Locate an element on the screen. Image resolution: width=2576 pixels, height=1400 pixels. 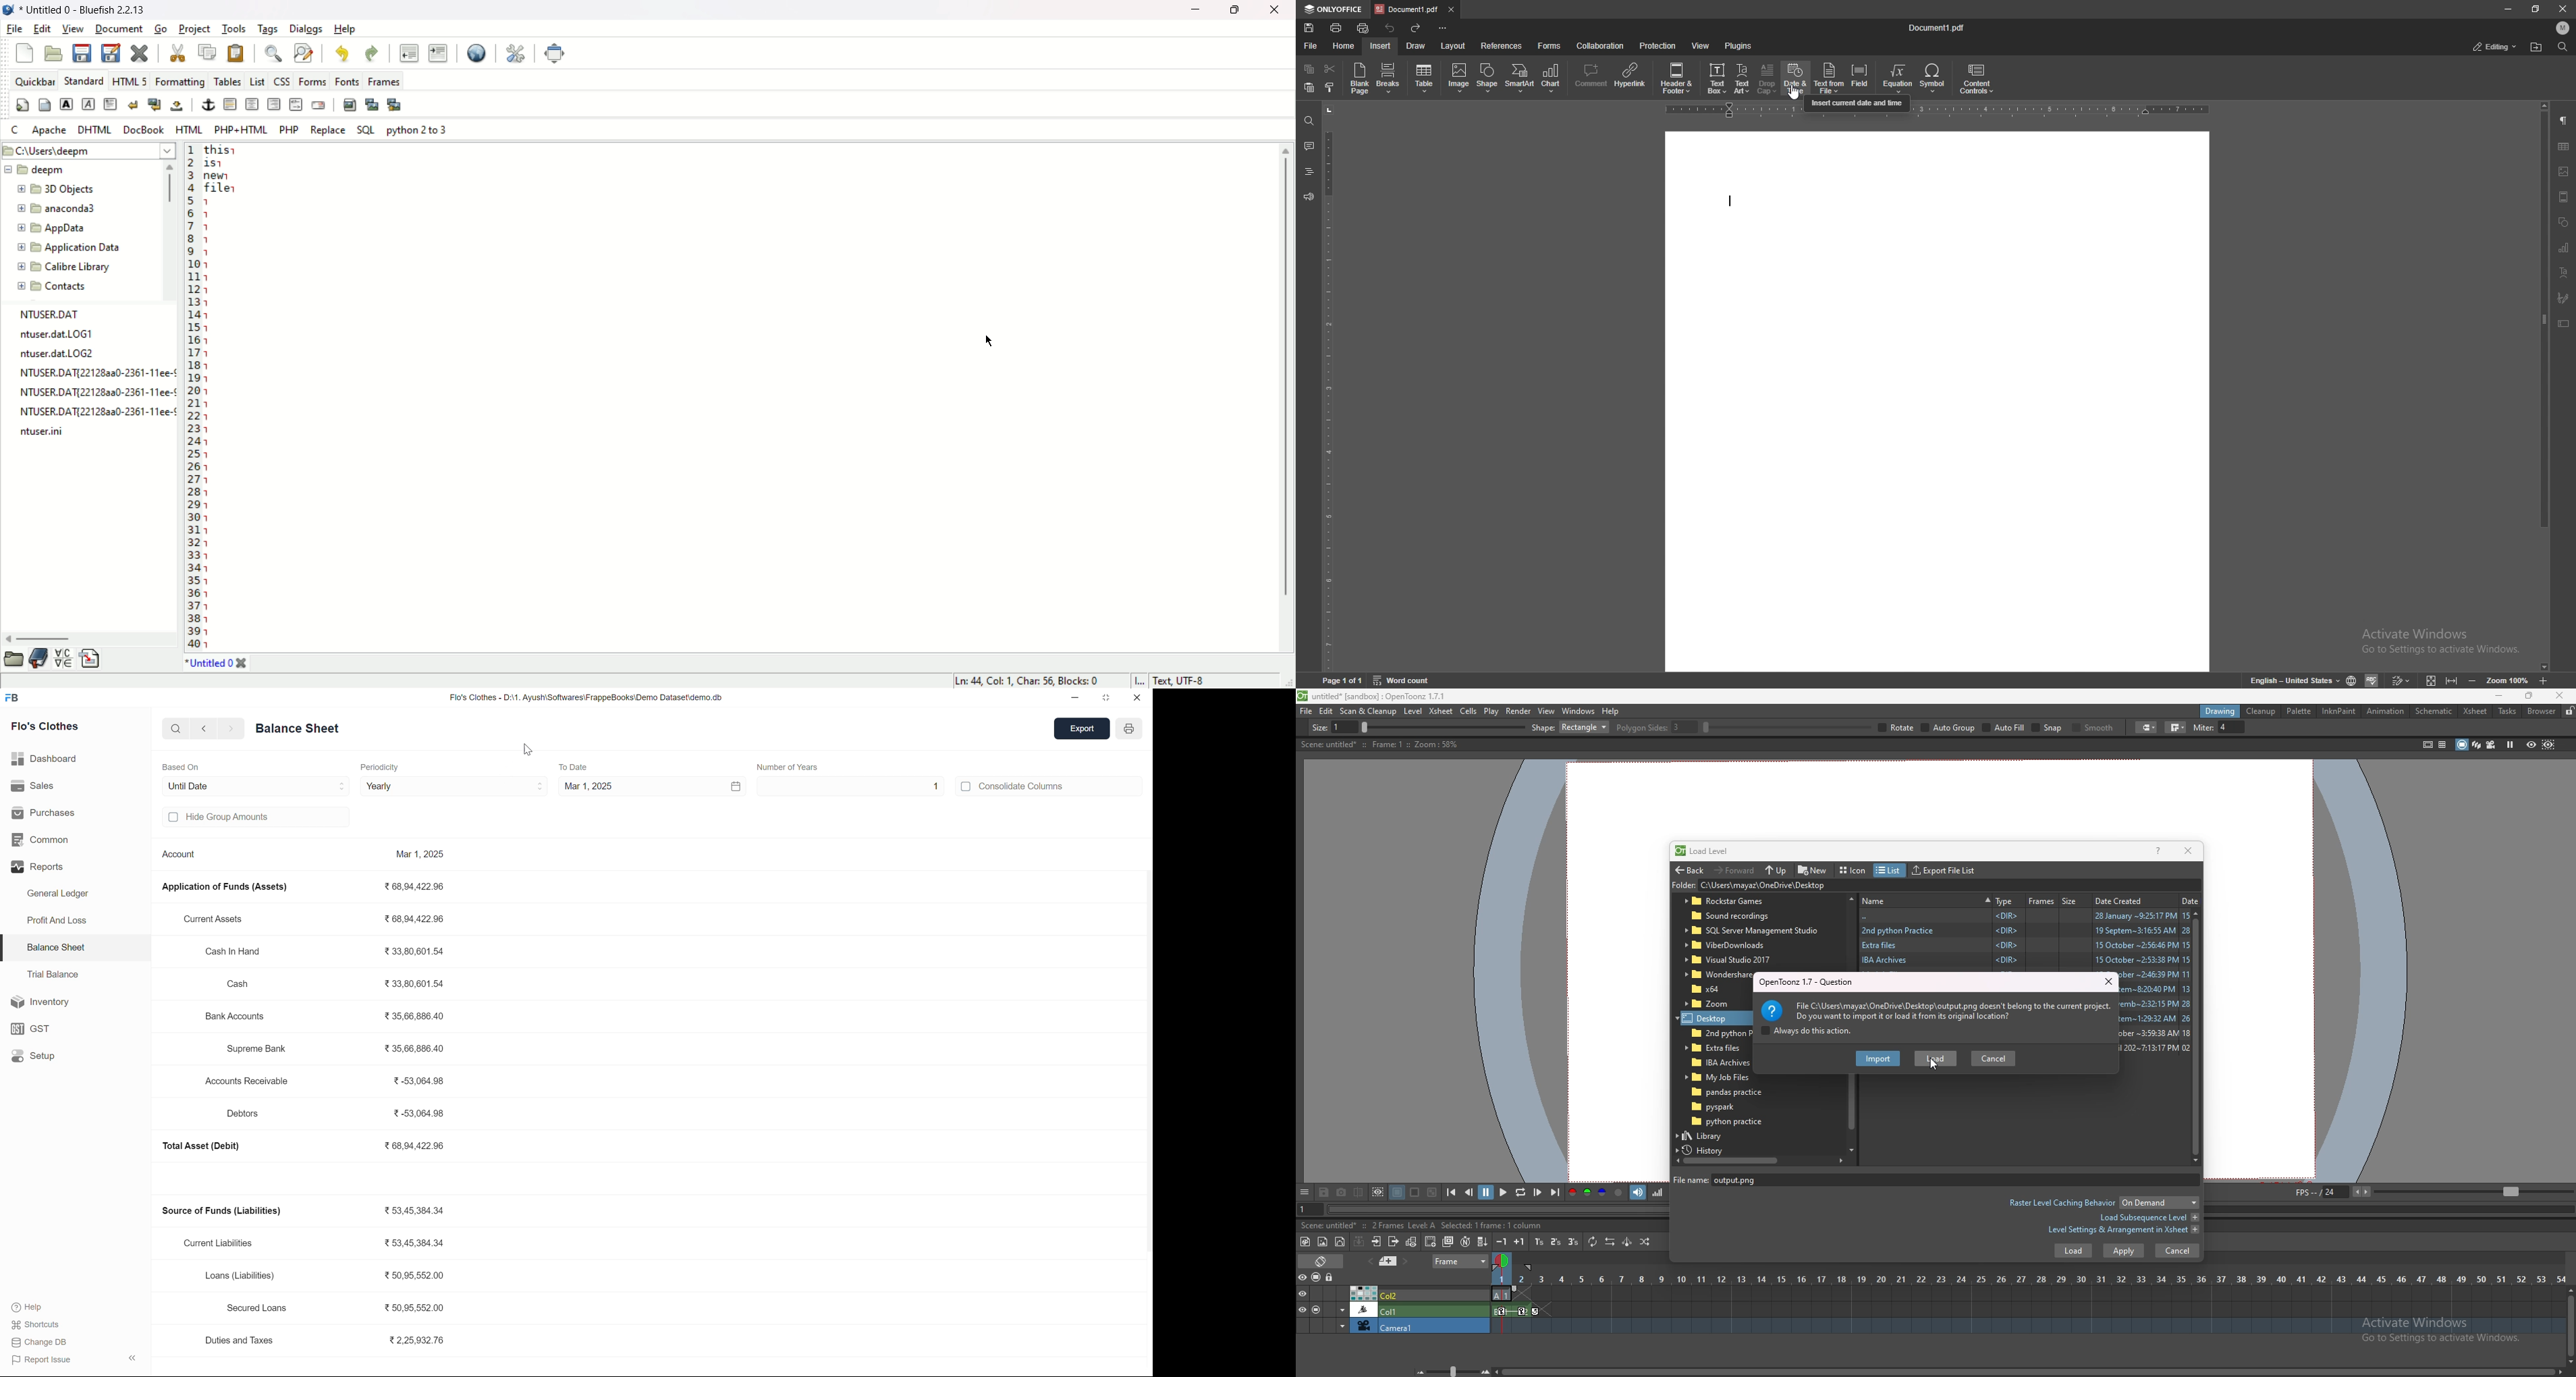
view is located at coordinates (1701, 45).